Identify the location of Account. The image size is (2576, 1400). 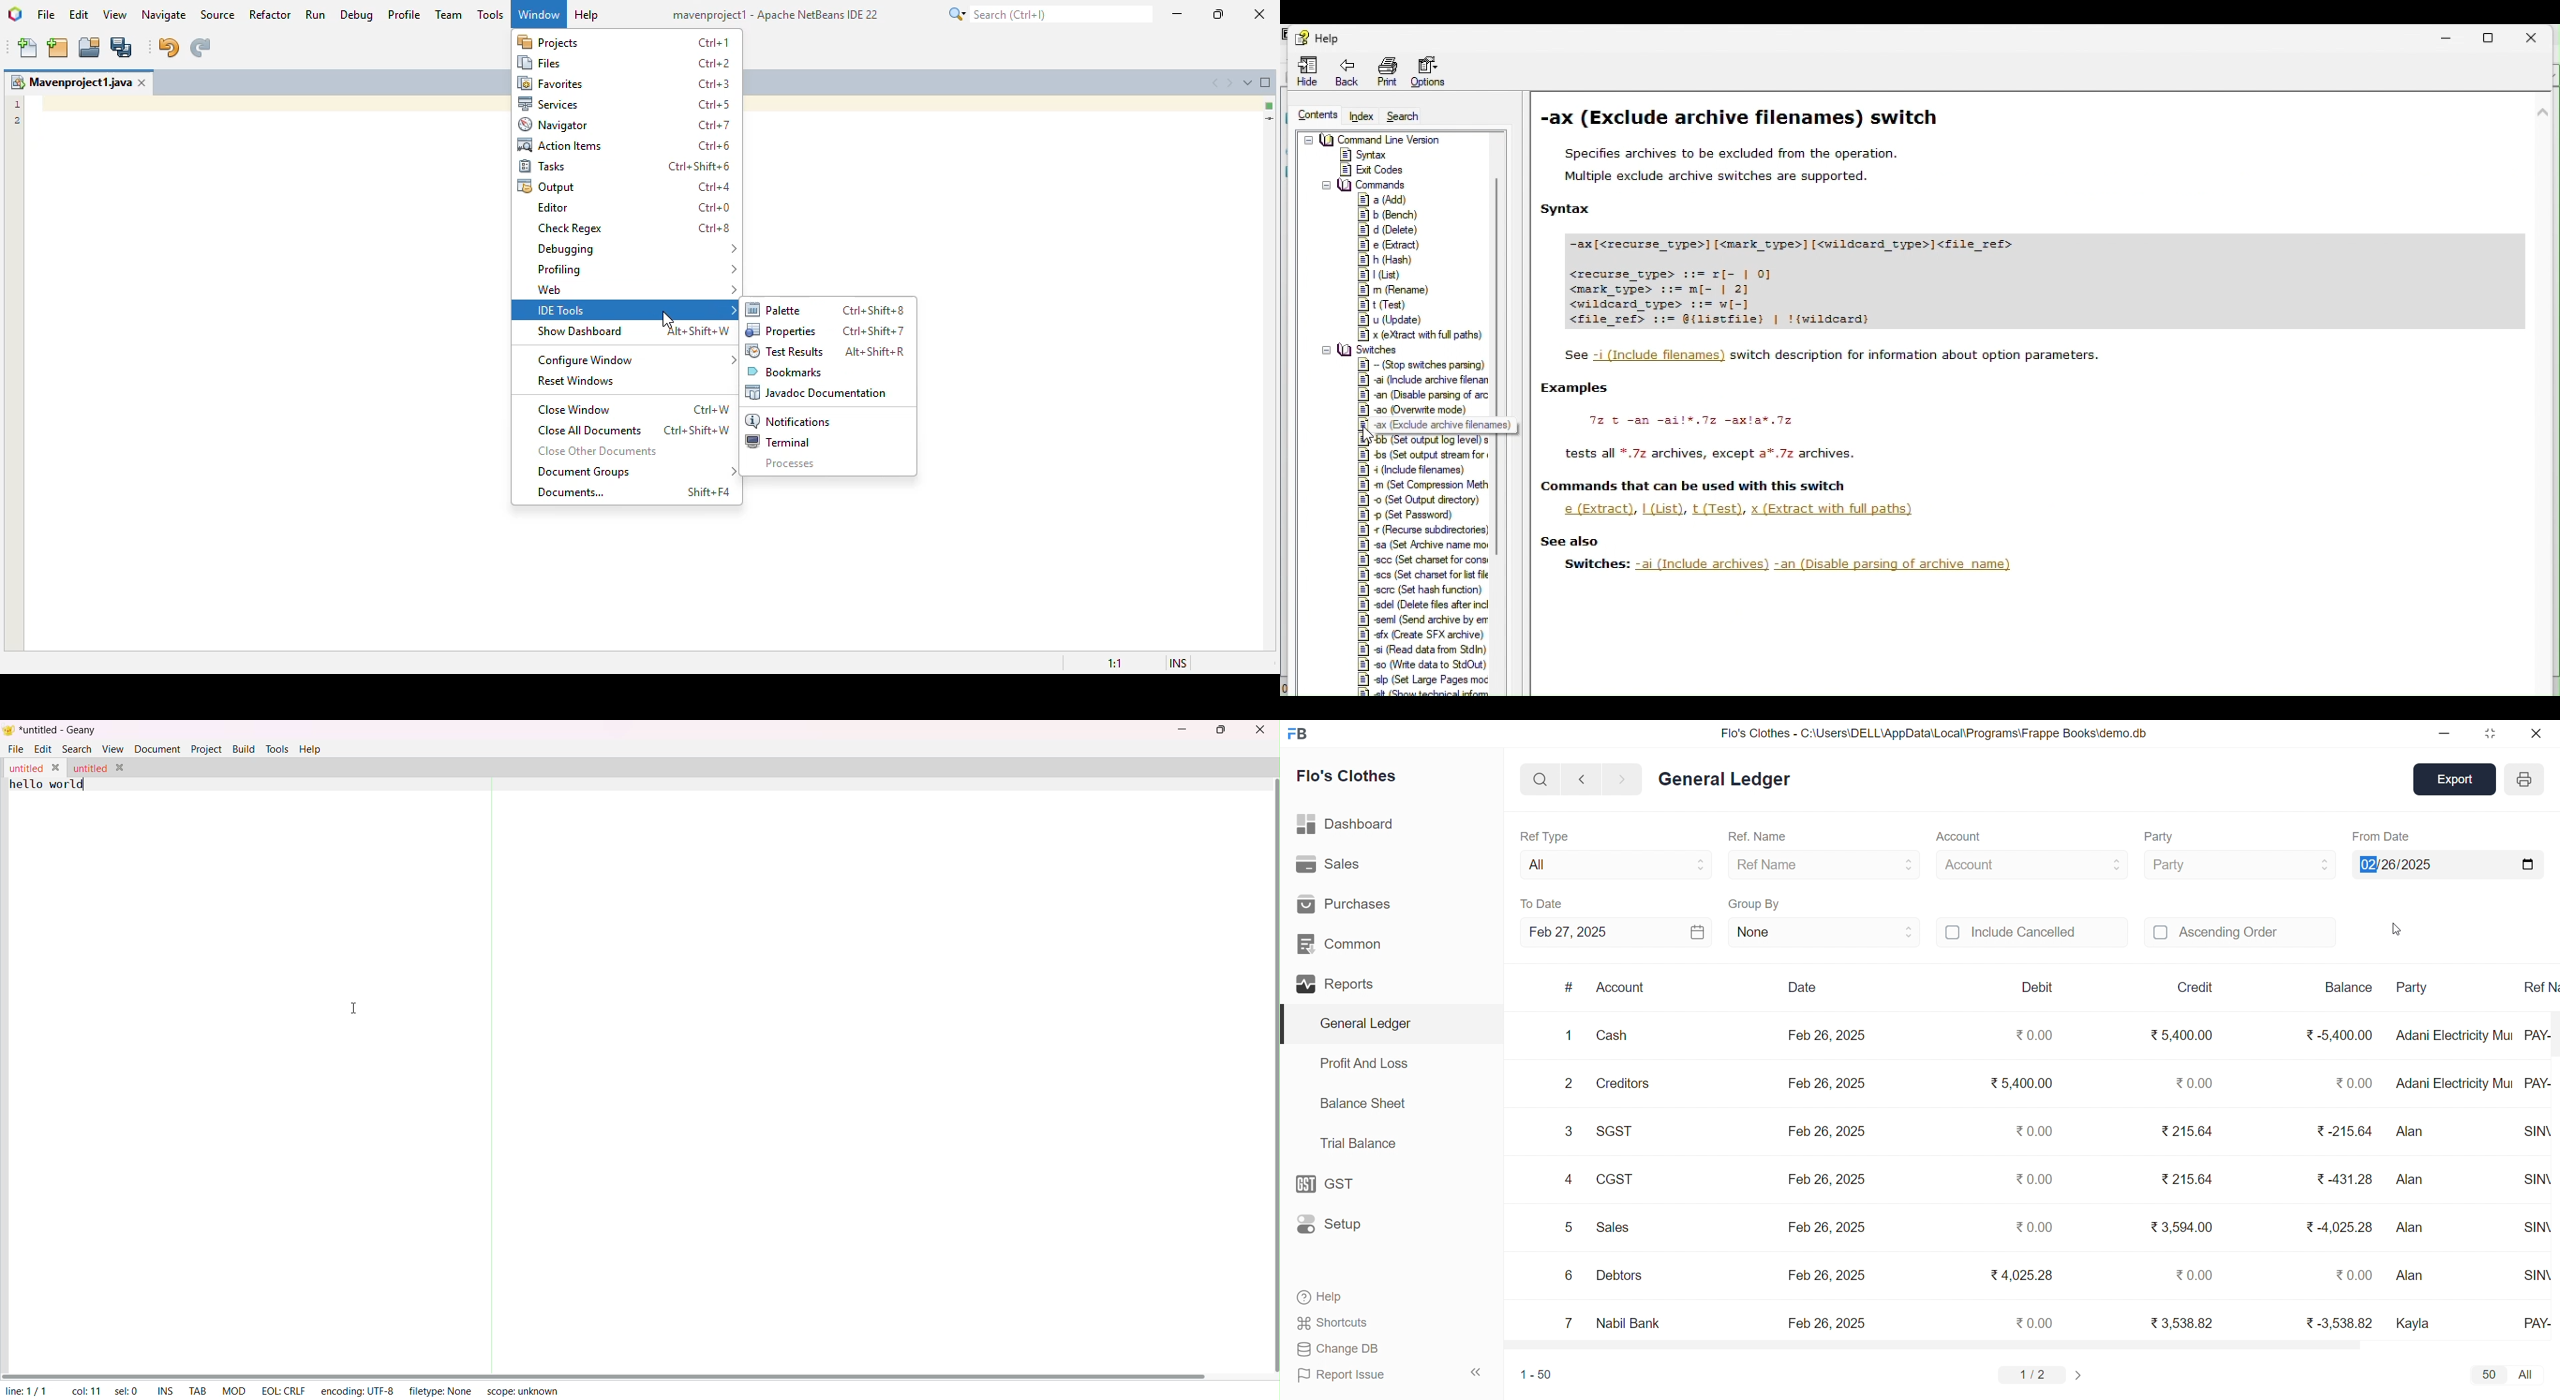
(1621, 989).